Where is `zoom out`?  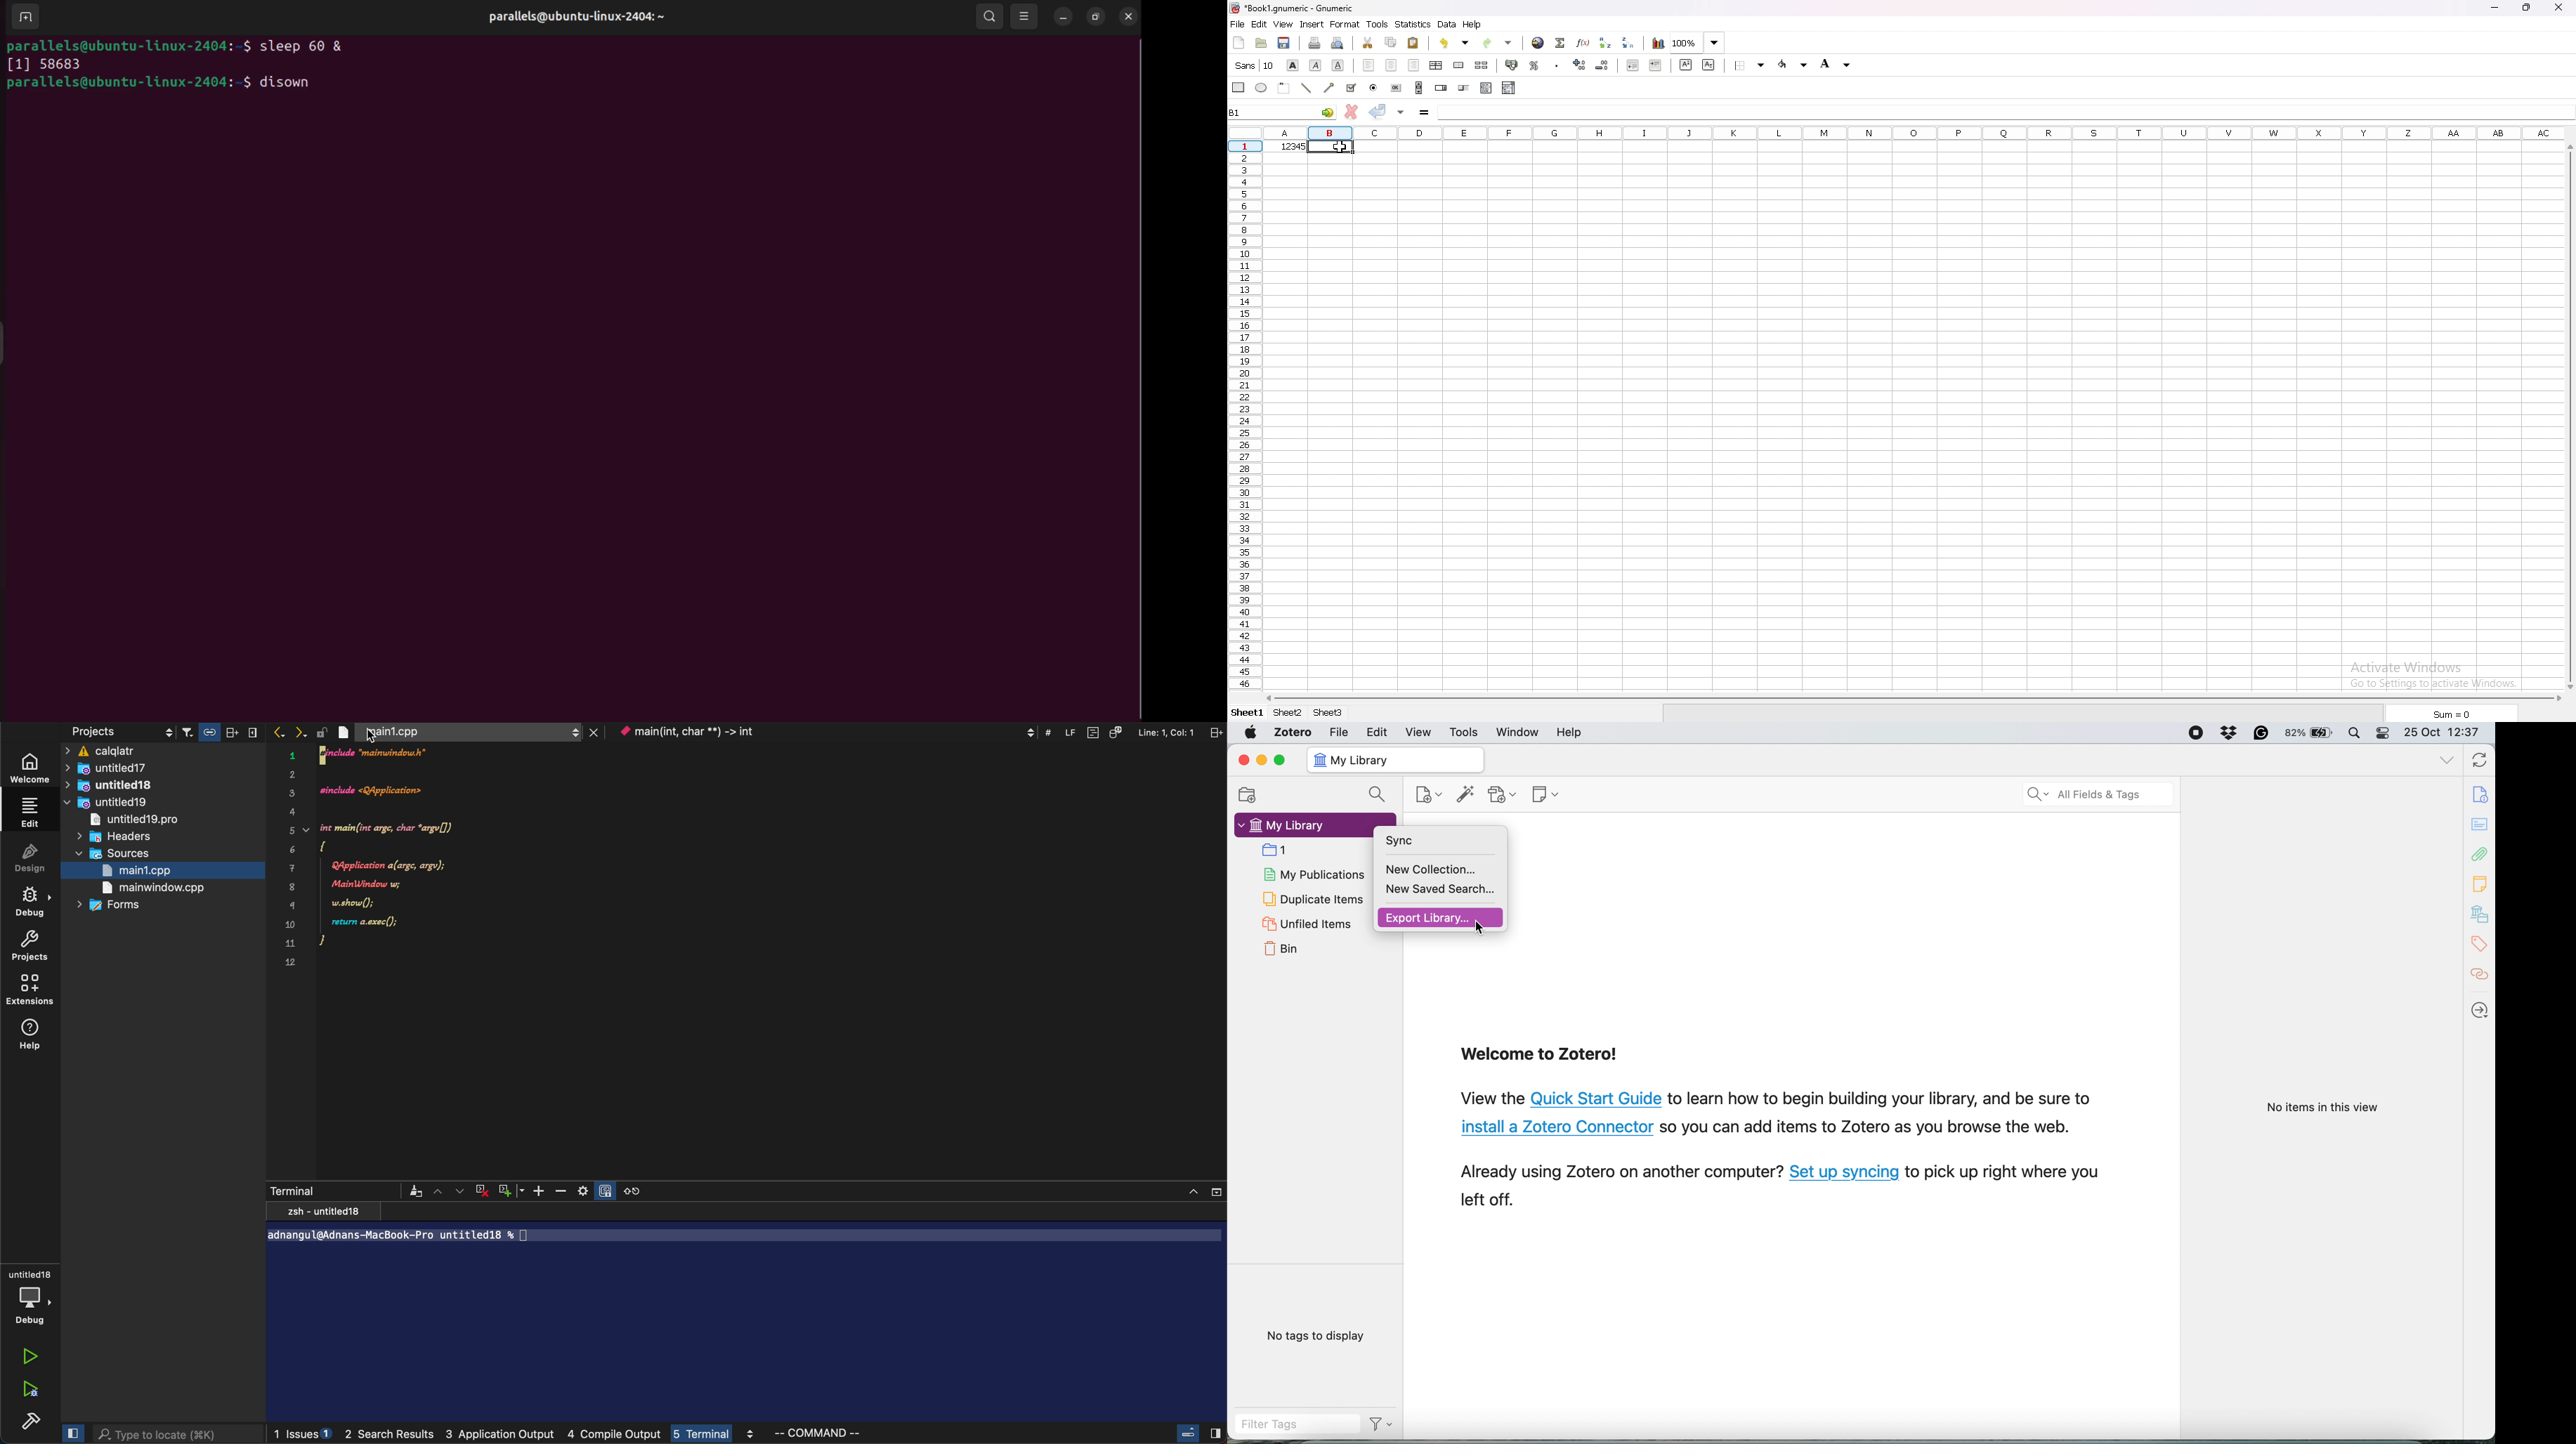
zoom out is located at coordinates (563, 1191).